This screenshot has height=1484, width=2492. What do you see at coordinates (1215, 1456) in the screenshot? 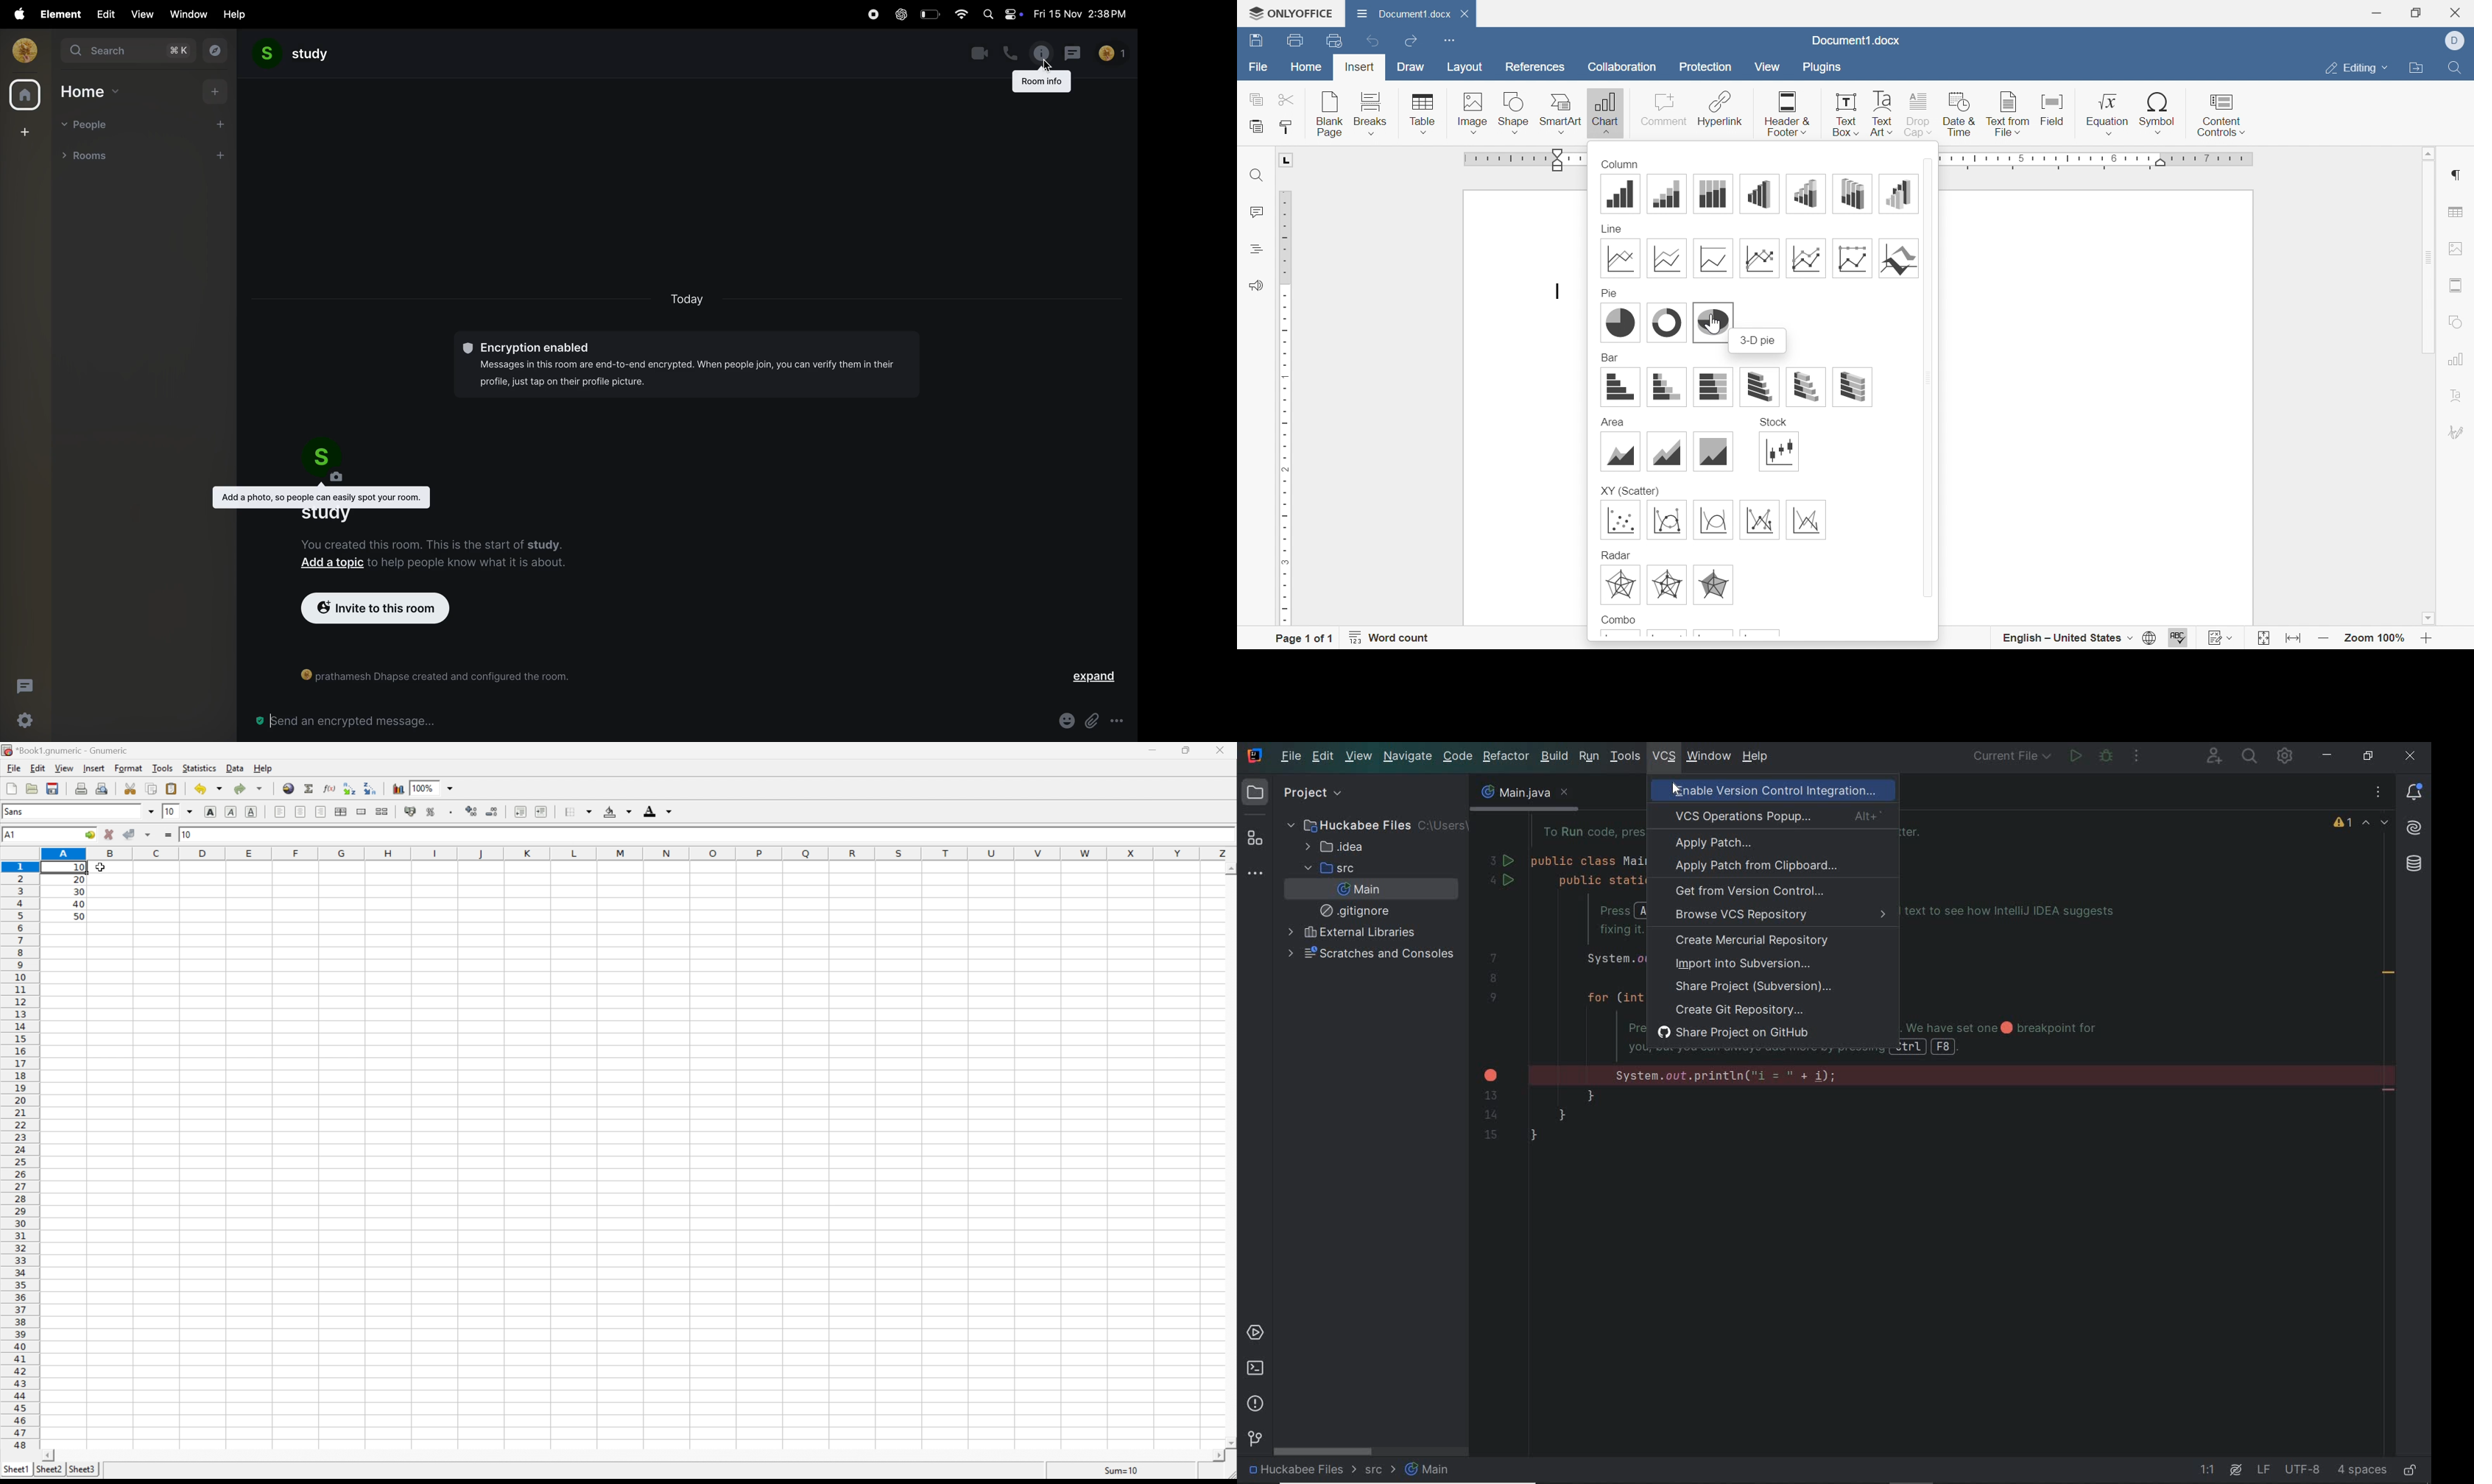
I see `Scroll Right` at bounding box center [1215, 1456].